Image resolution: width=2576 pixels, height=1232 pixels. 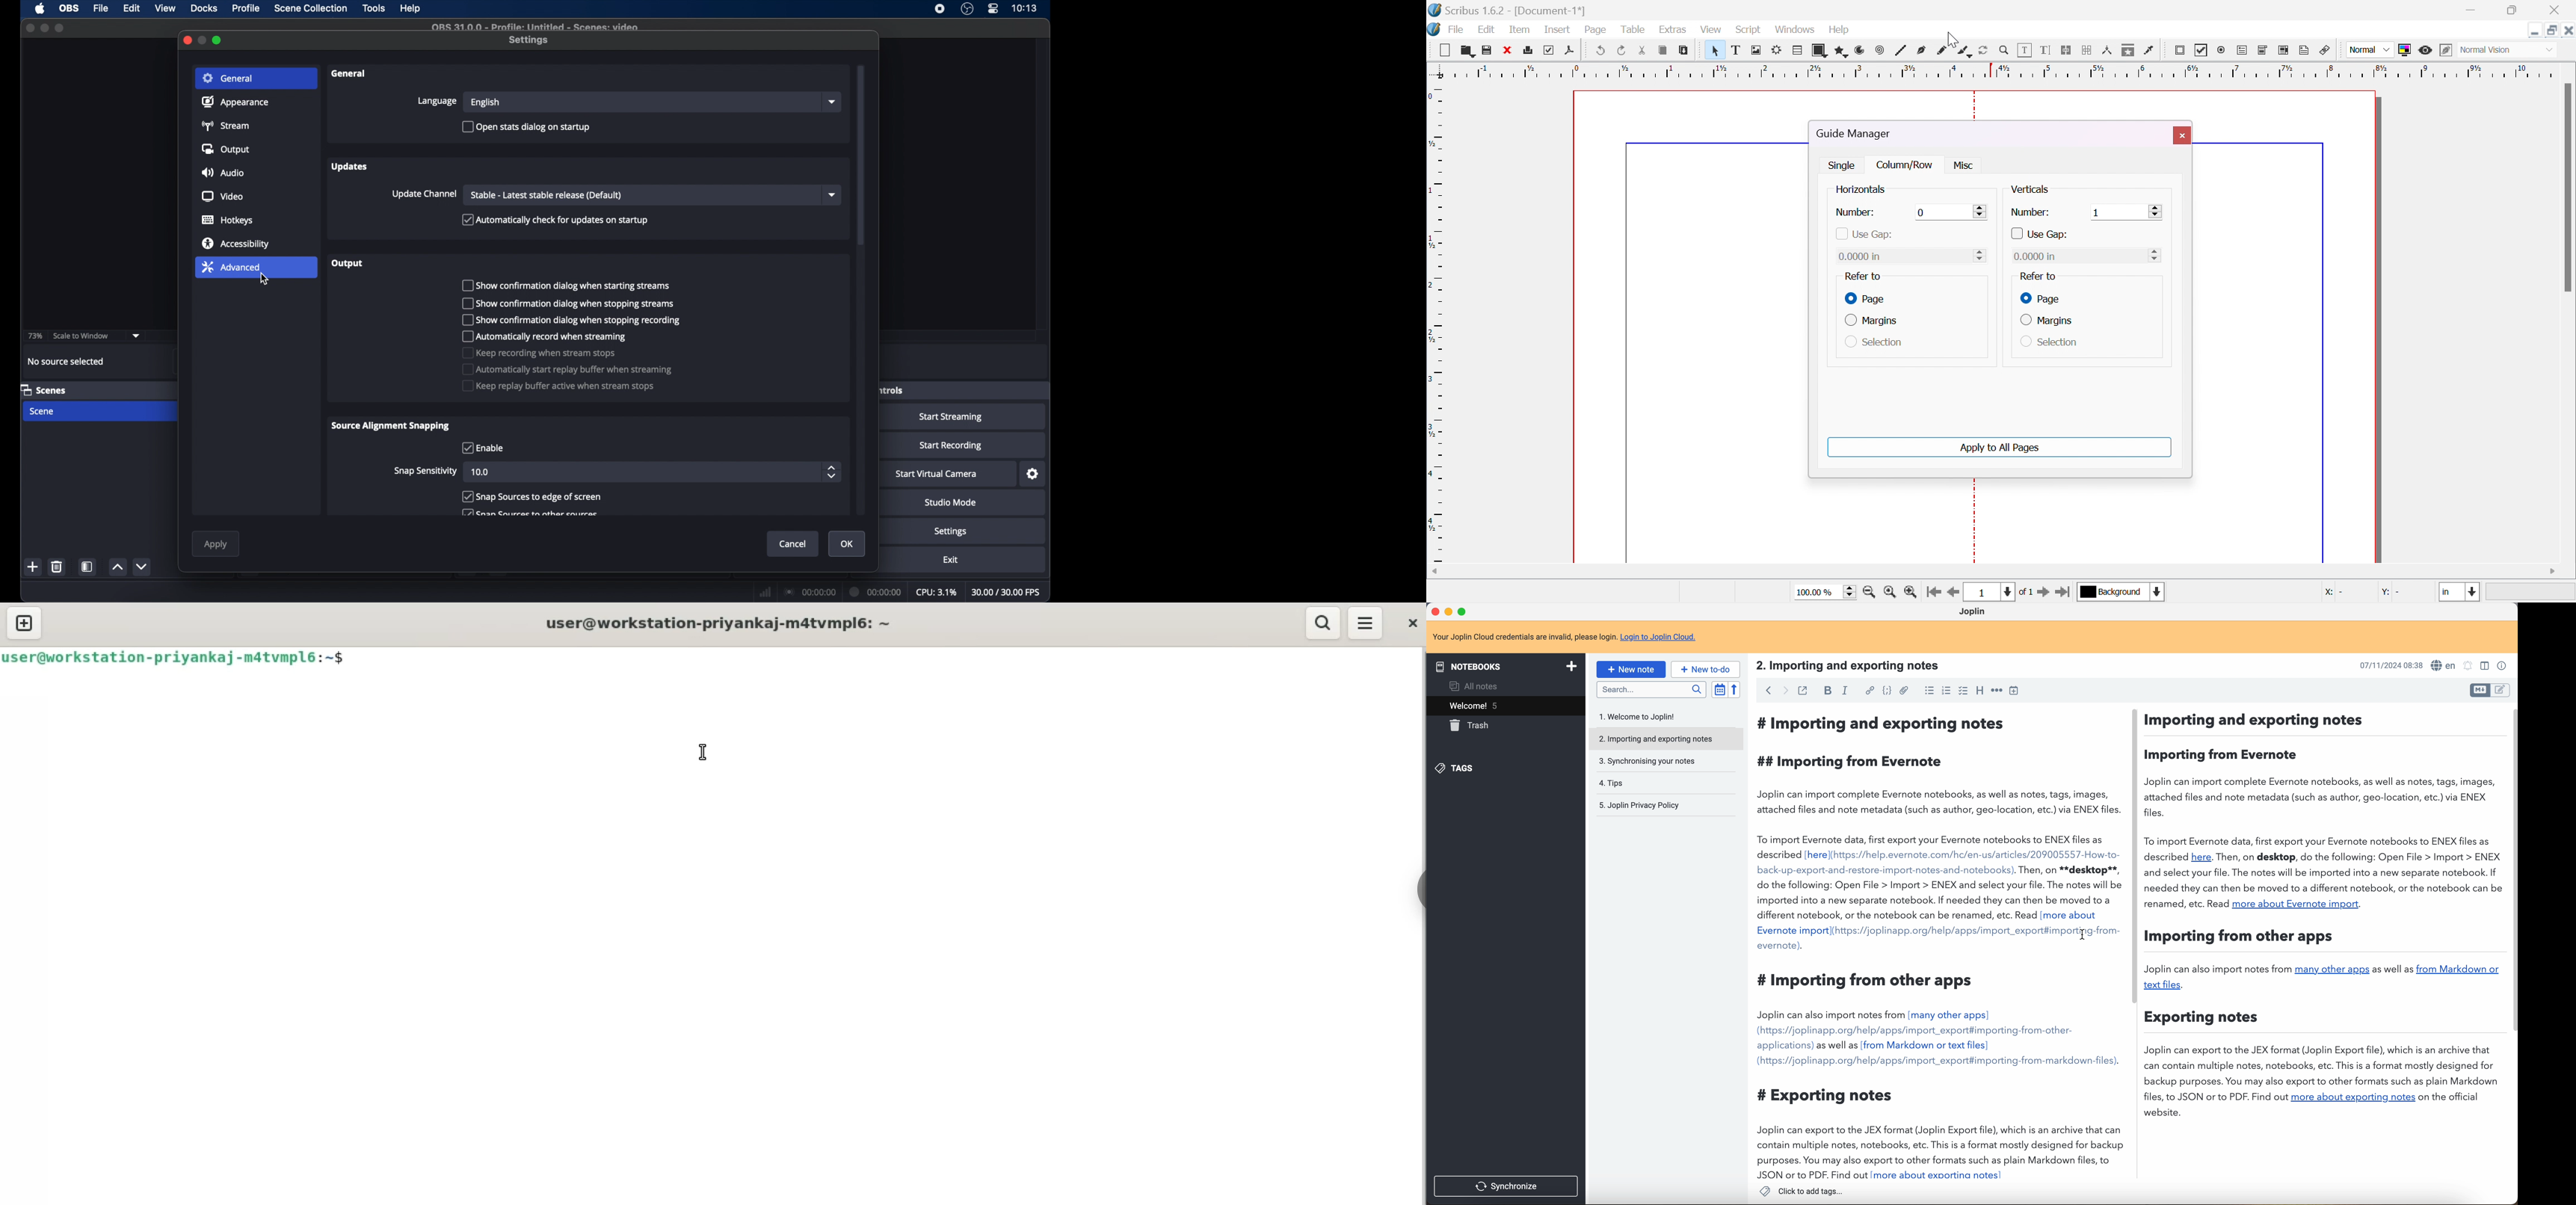 I want to click on new to-do, so click(x=1707, y=669).